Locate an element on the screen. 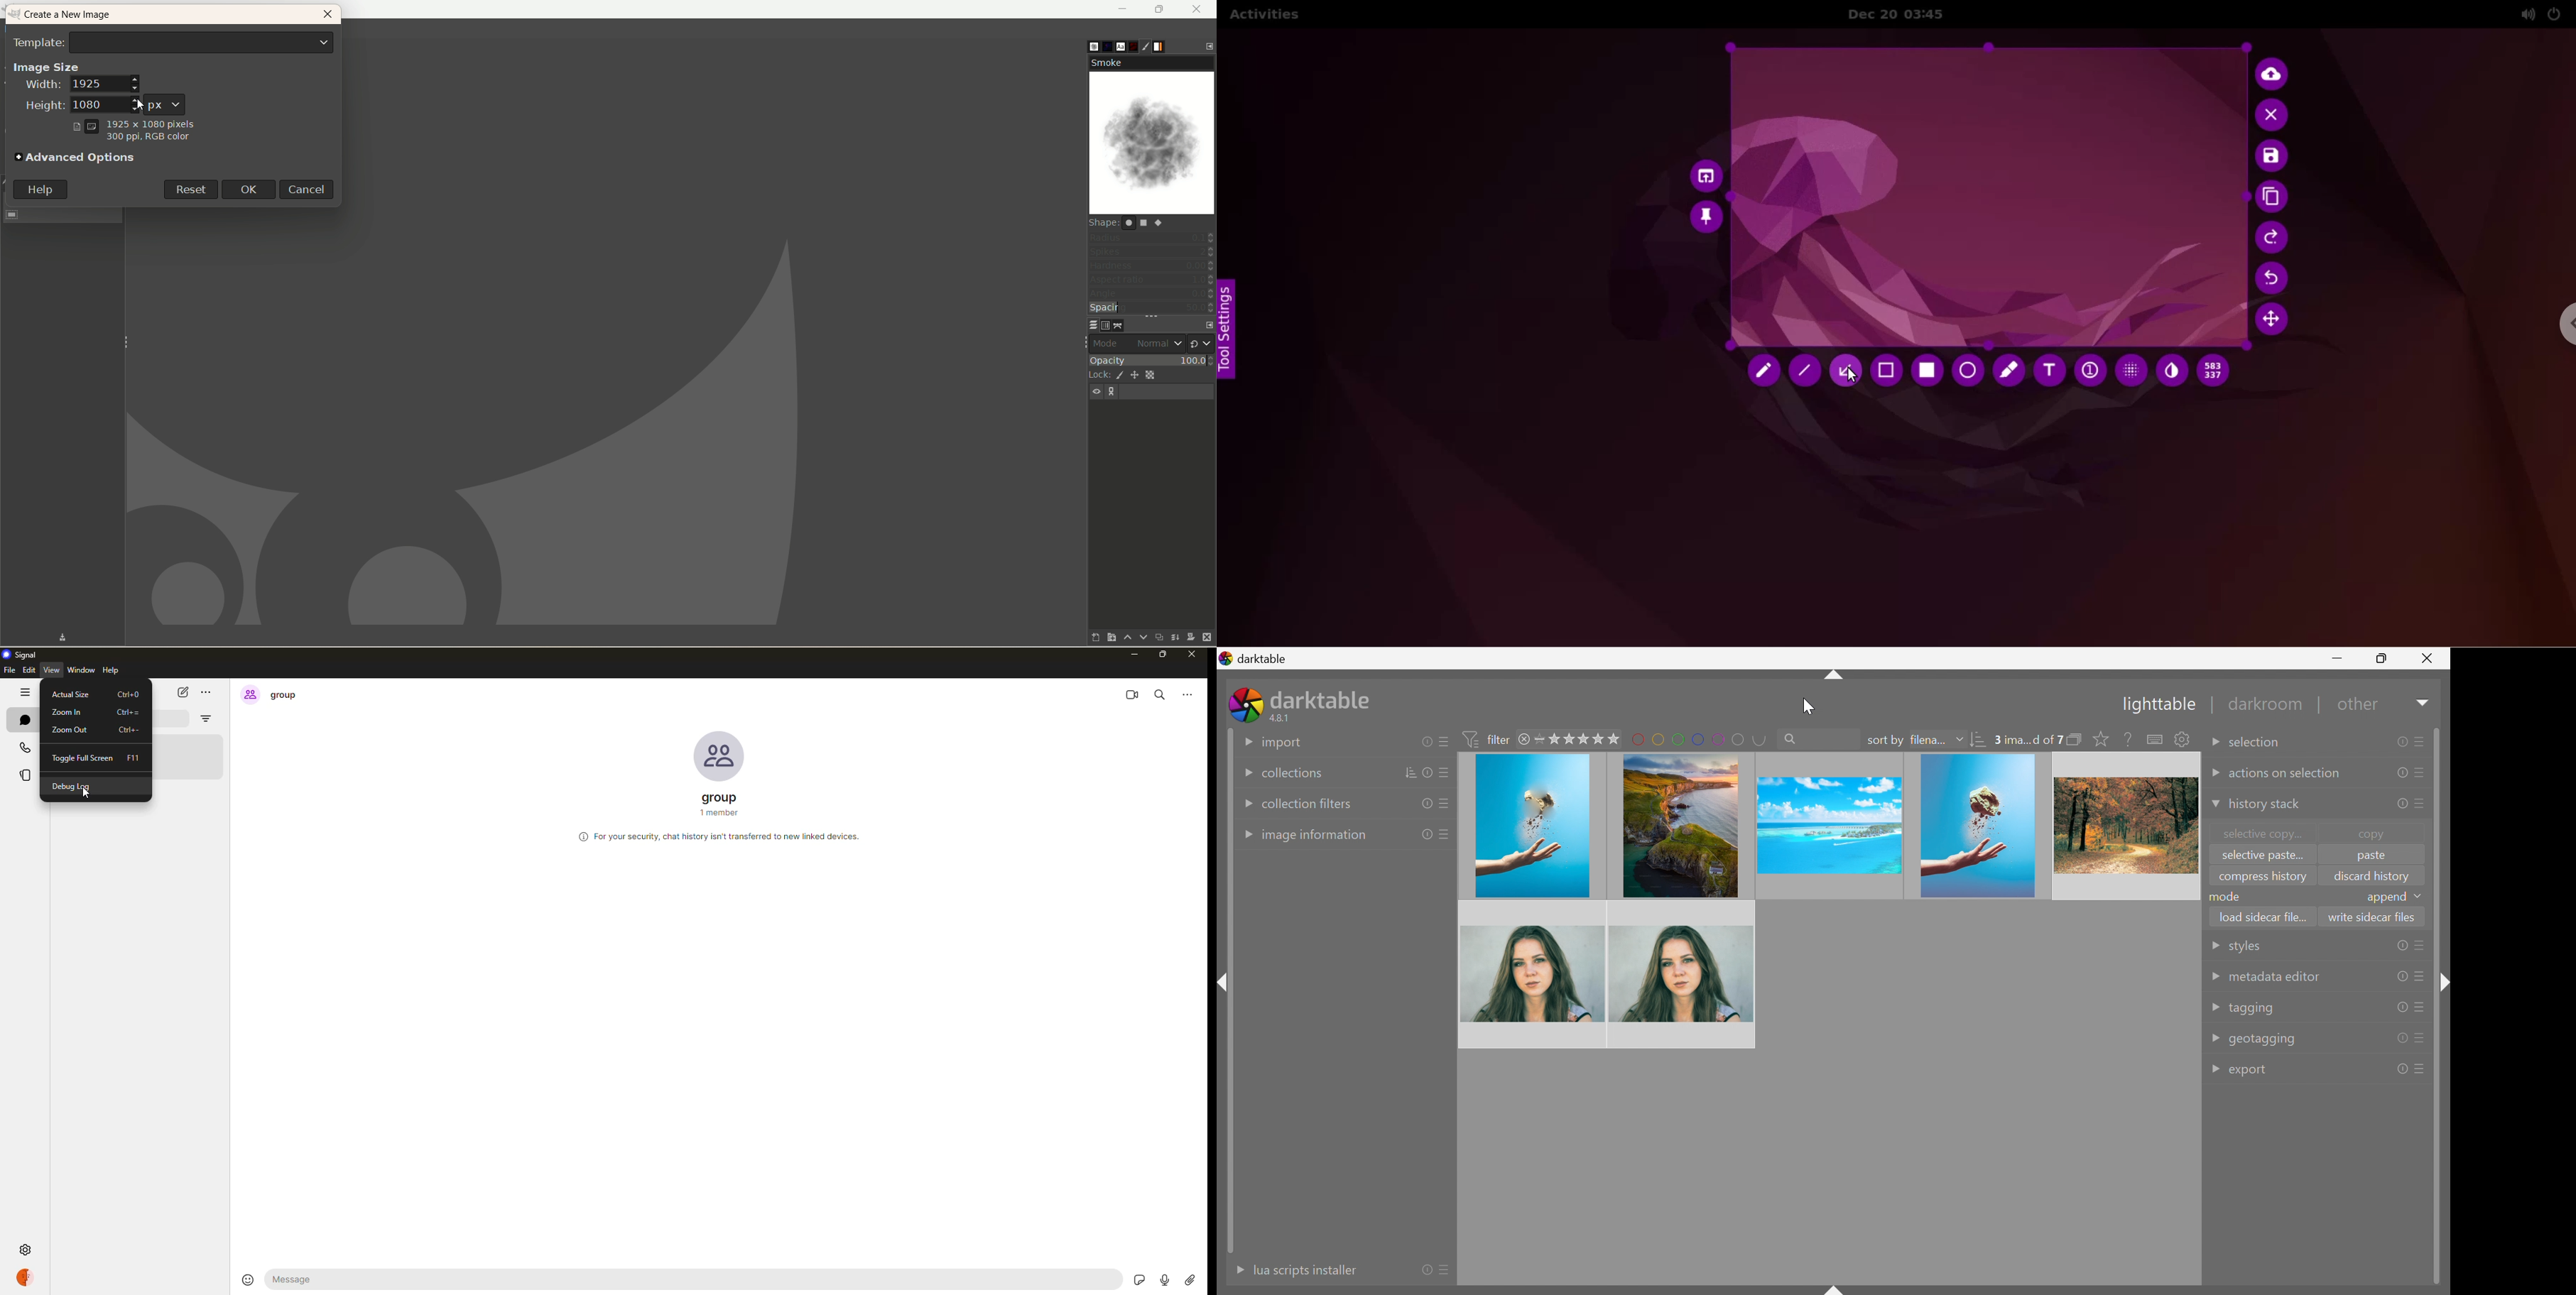 Image resolution: width=2576 pixels, height=1316 pixels. selection is located at coordinates (2258, 743).